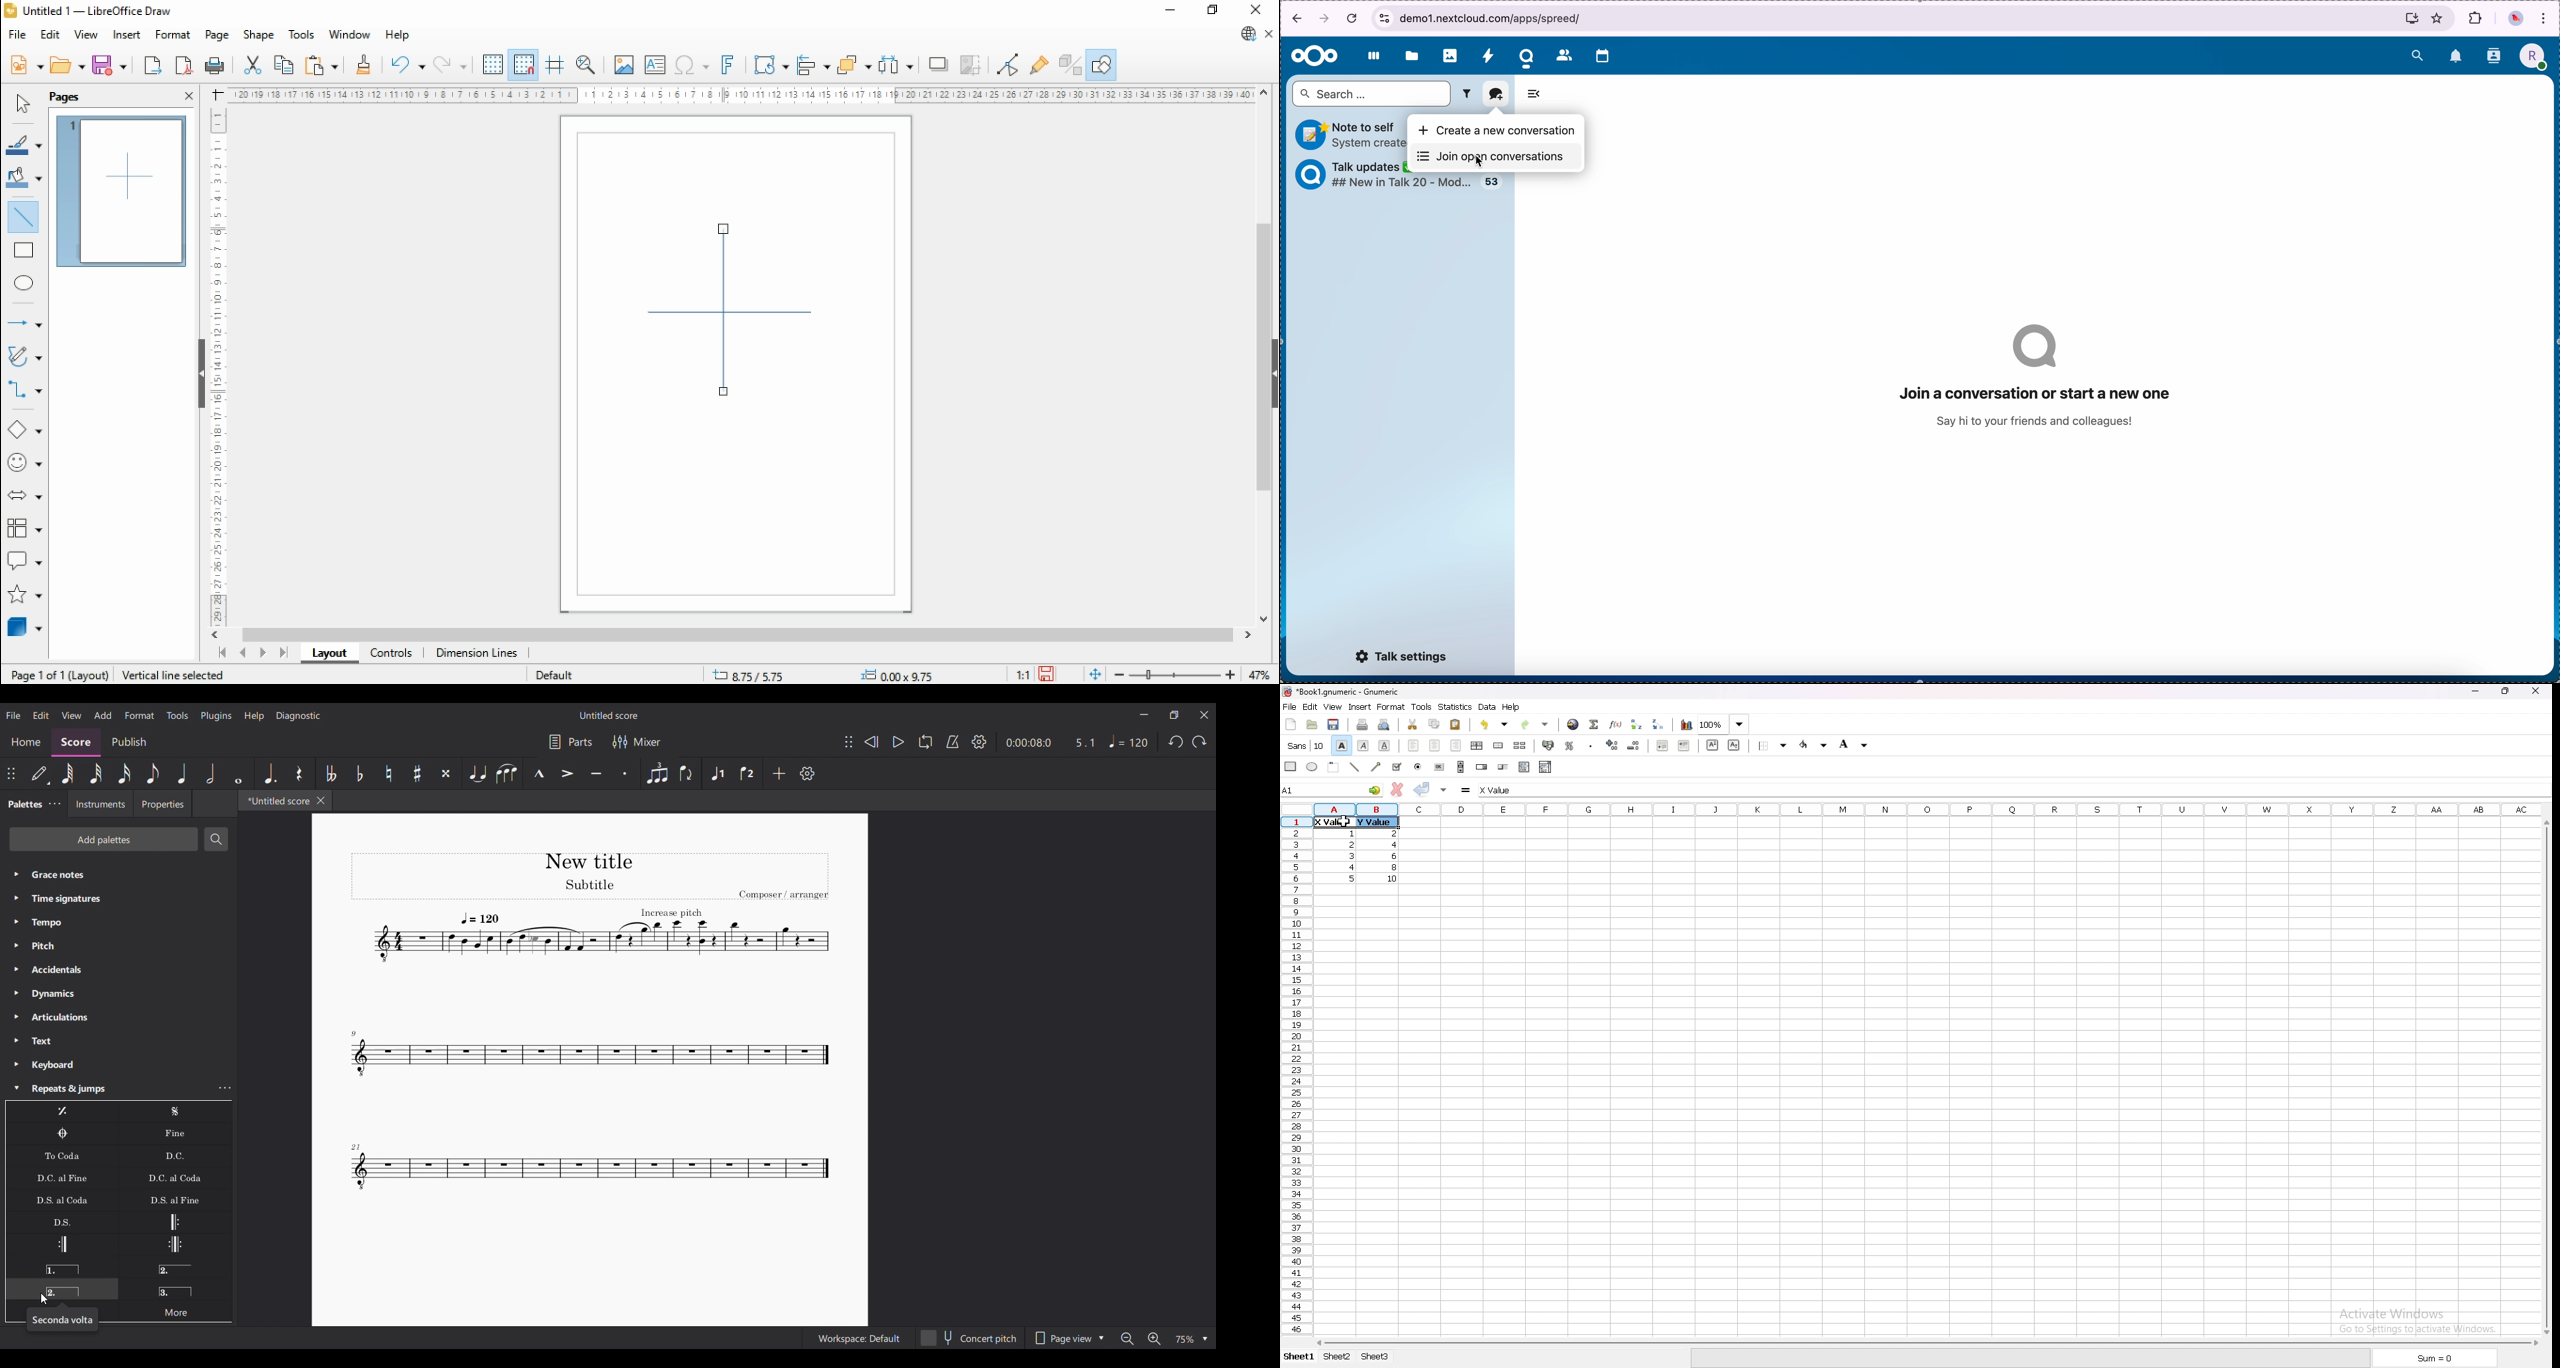 Image resolution: width=2576 pixels, height=1372 pixels. What do you see at coordinates (23, 804) in the screenshot?
I see `Palettes` at bounding box center [23, 804].